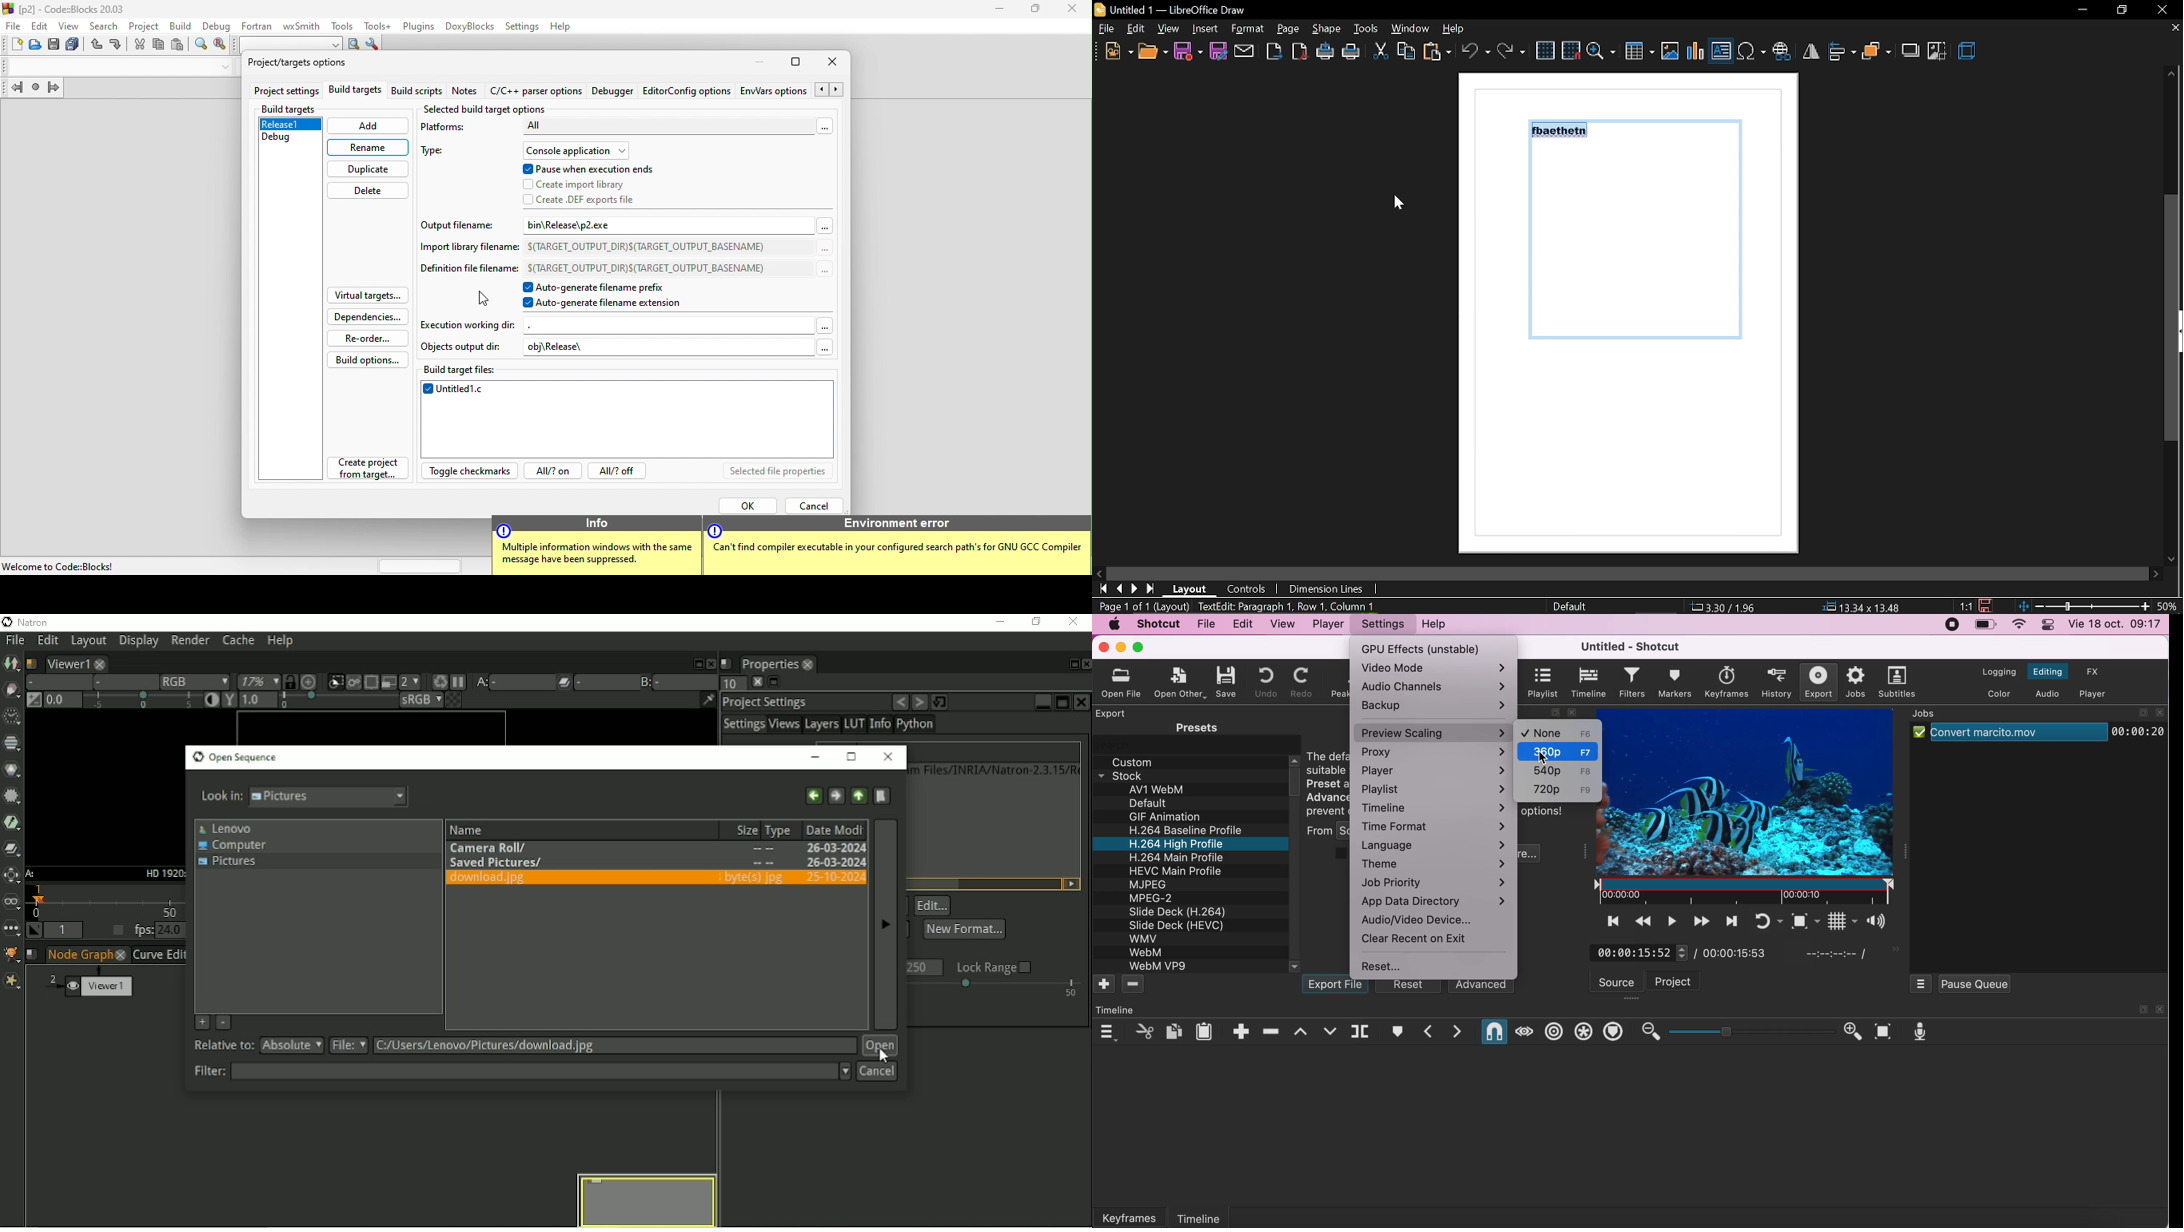 This screenshot has height=1232, width=2184. What do you see at coordinates (1873, 923) in the screenshot?
I see `show the volume control` at bounding box center [1873, 923].